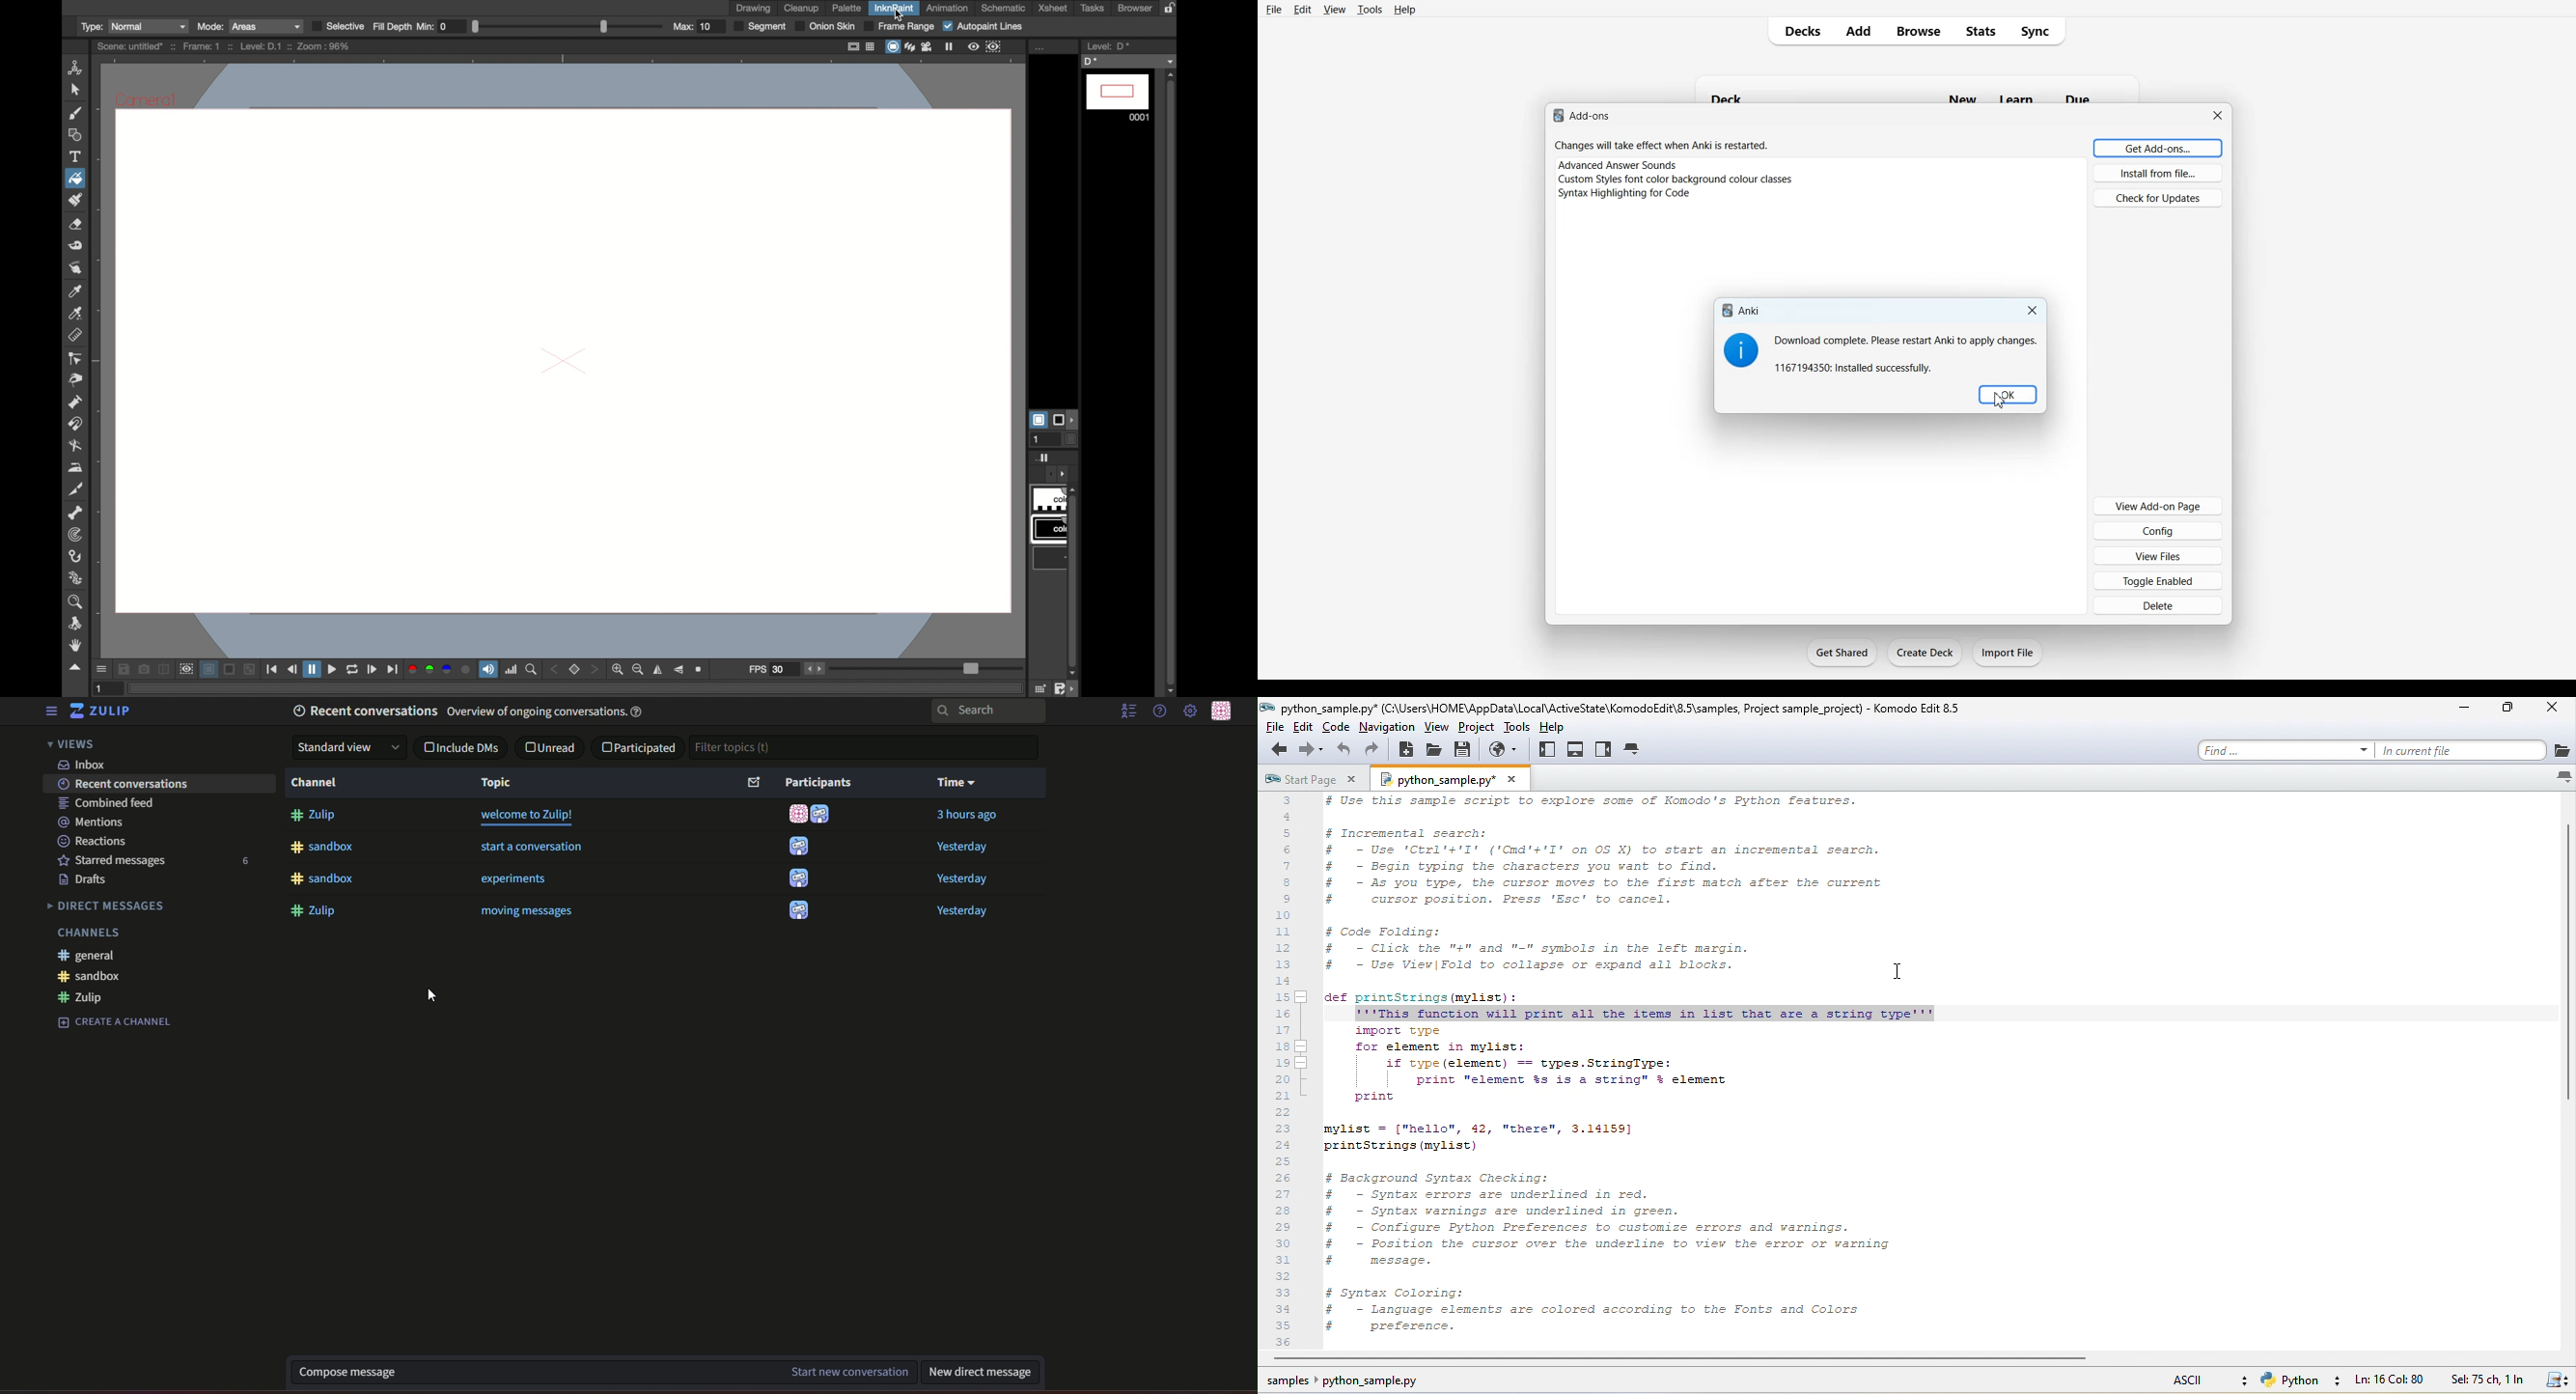 The height and width of the screenshot is (1400, 2576). Describe the element at coordinates (164, 669) in the screenshot. I see `compare to snapshot` at that location.